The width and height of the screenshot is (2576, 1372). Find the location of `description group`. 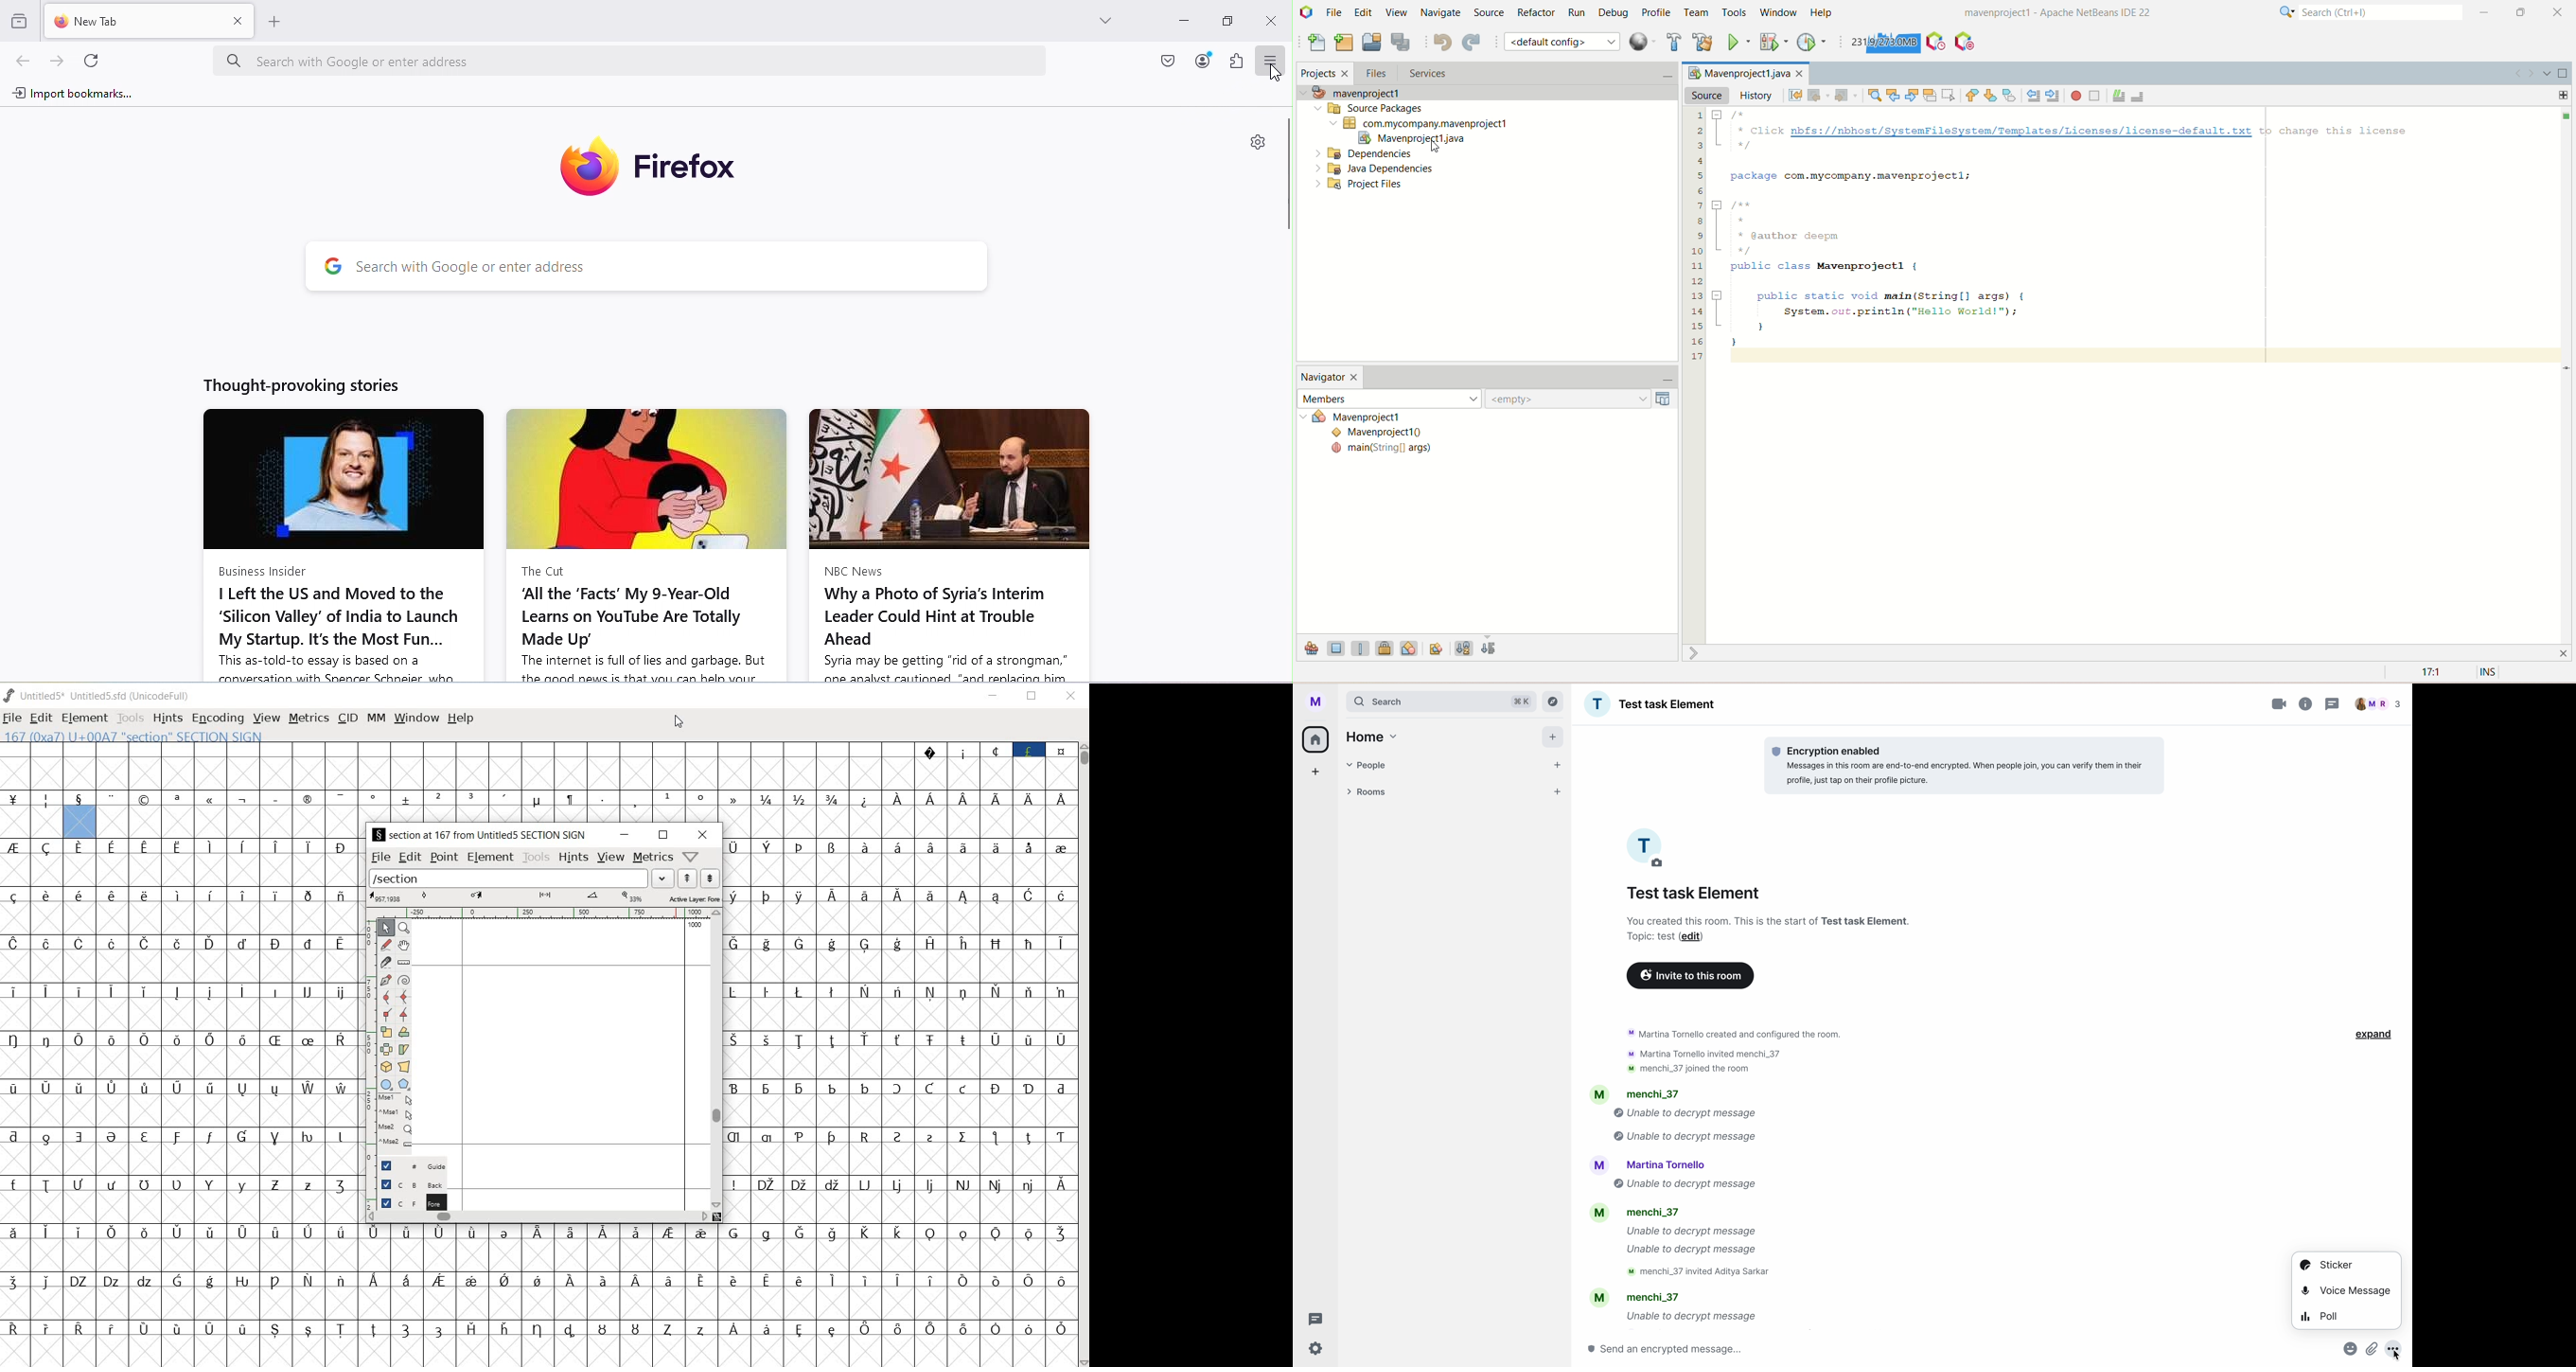

description group is located at coordinates (1771, 930).